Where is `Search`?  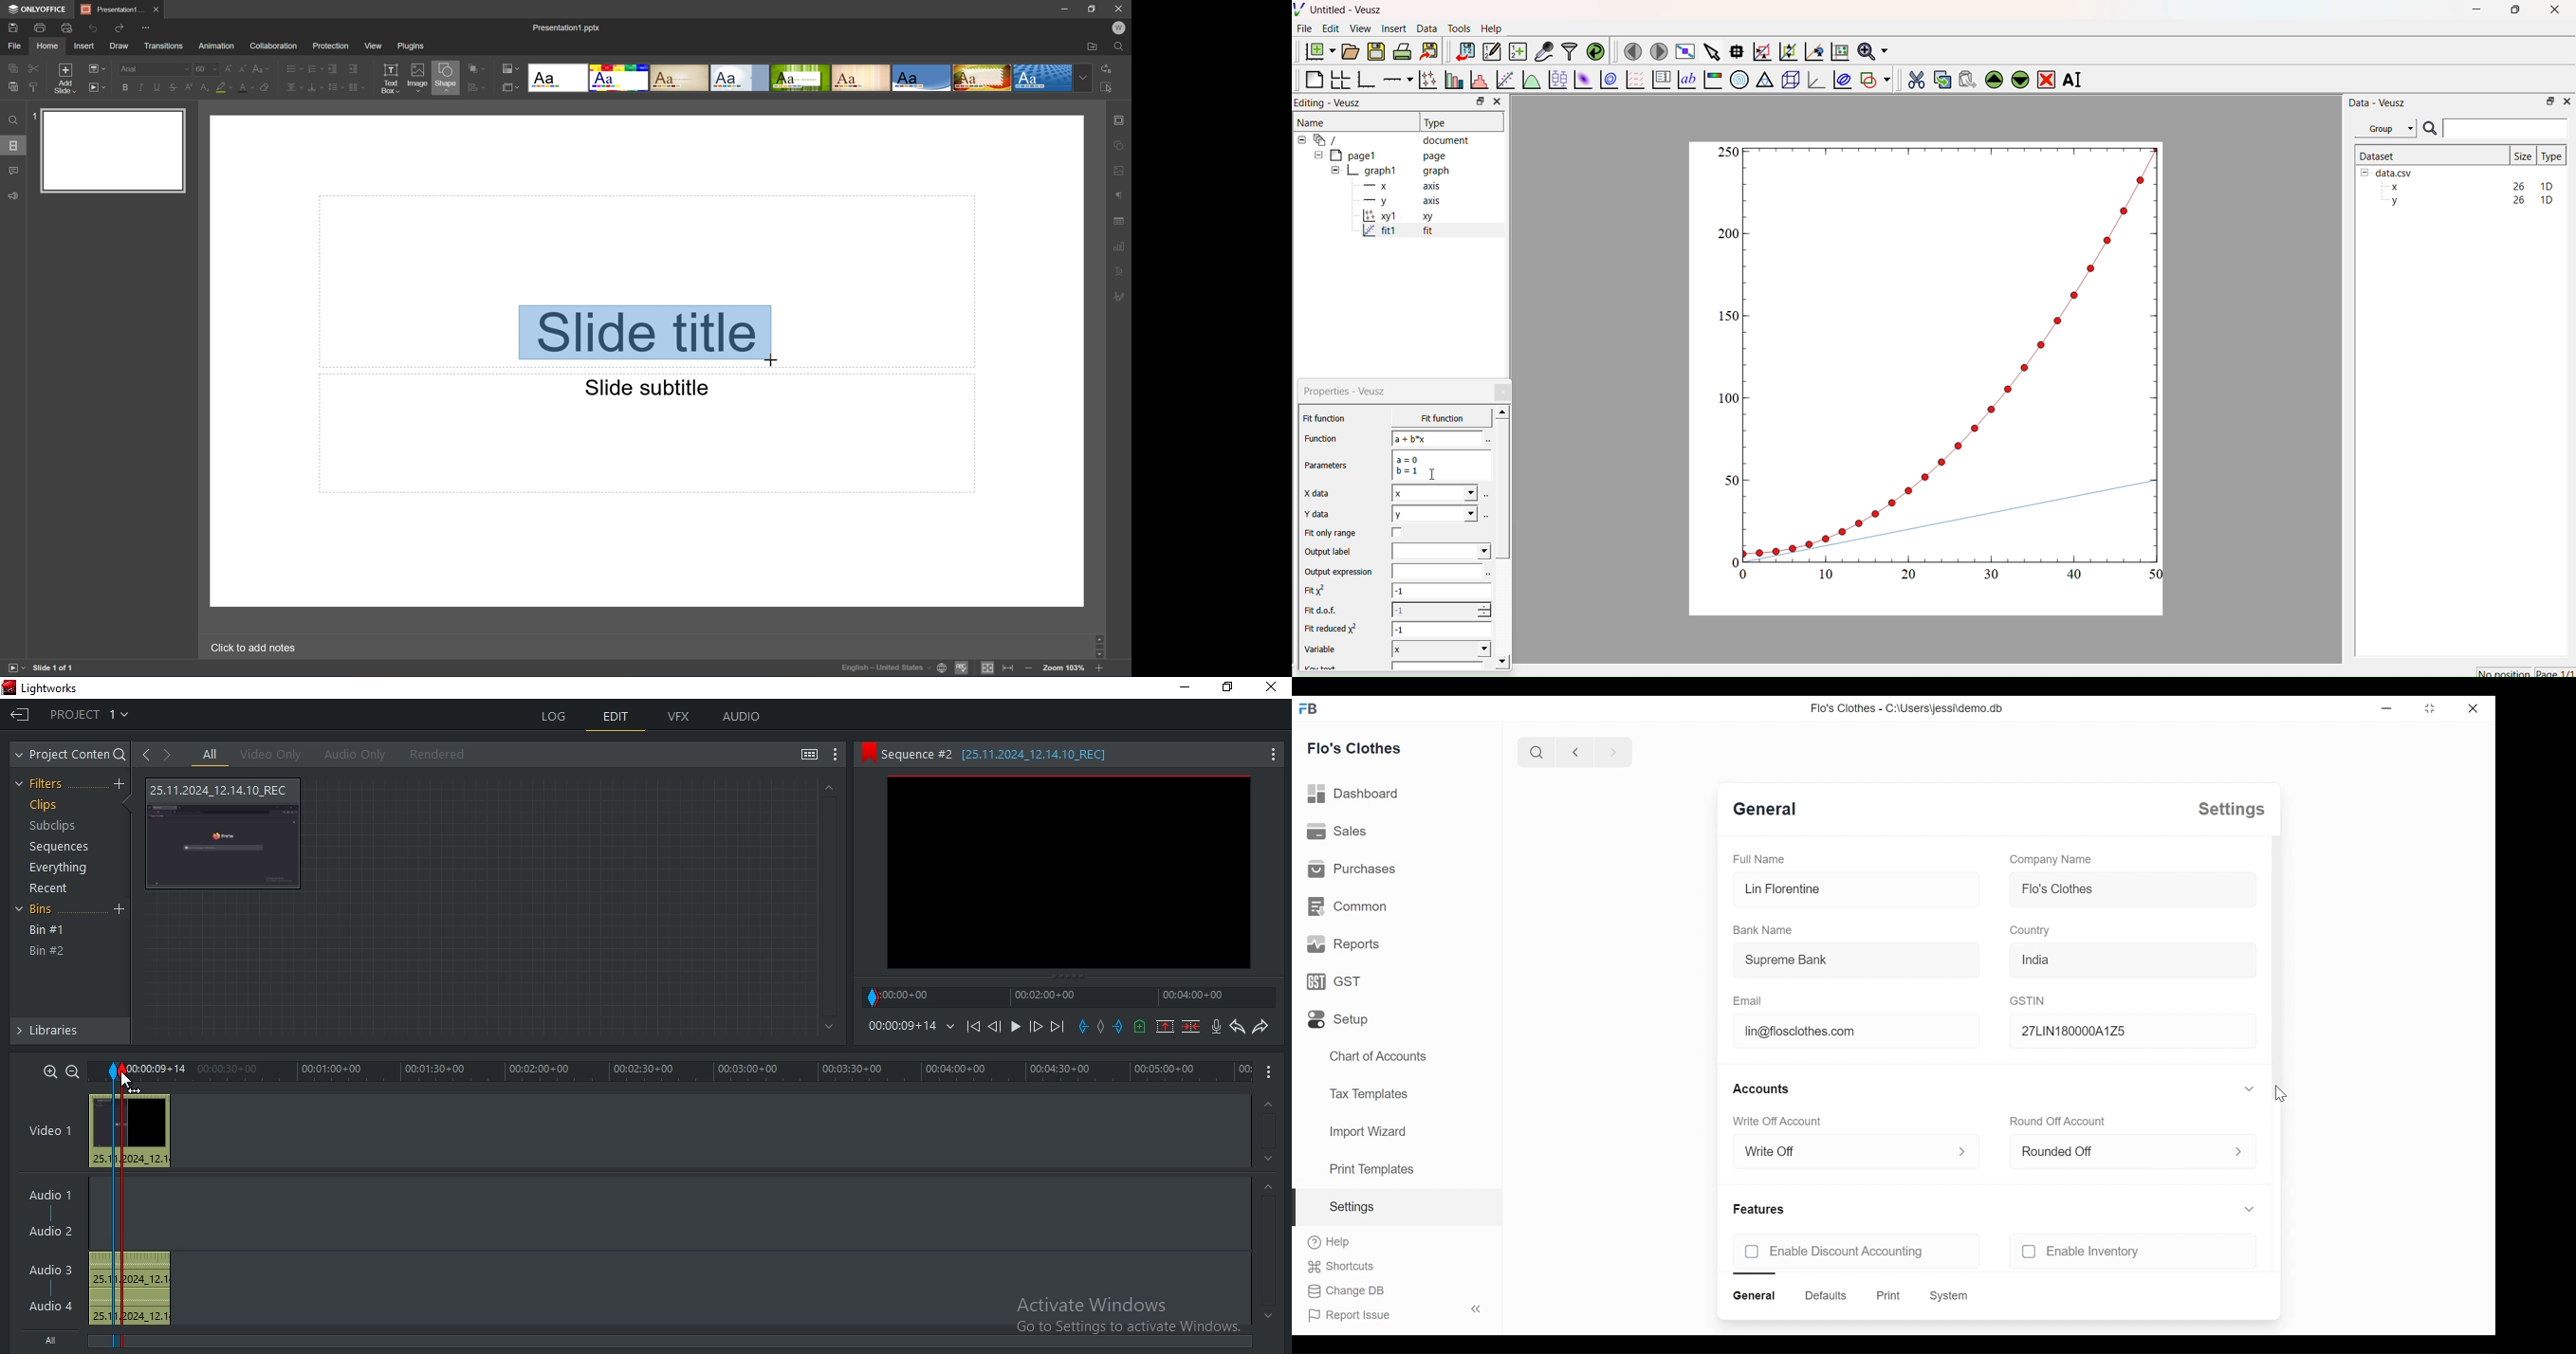 Search is located at coordinates (2430, 129).